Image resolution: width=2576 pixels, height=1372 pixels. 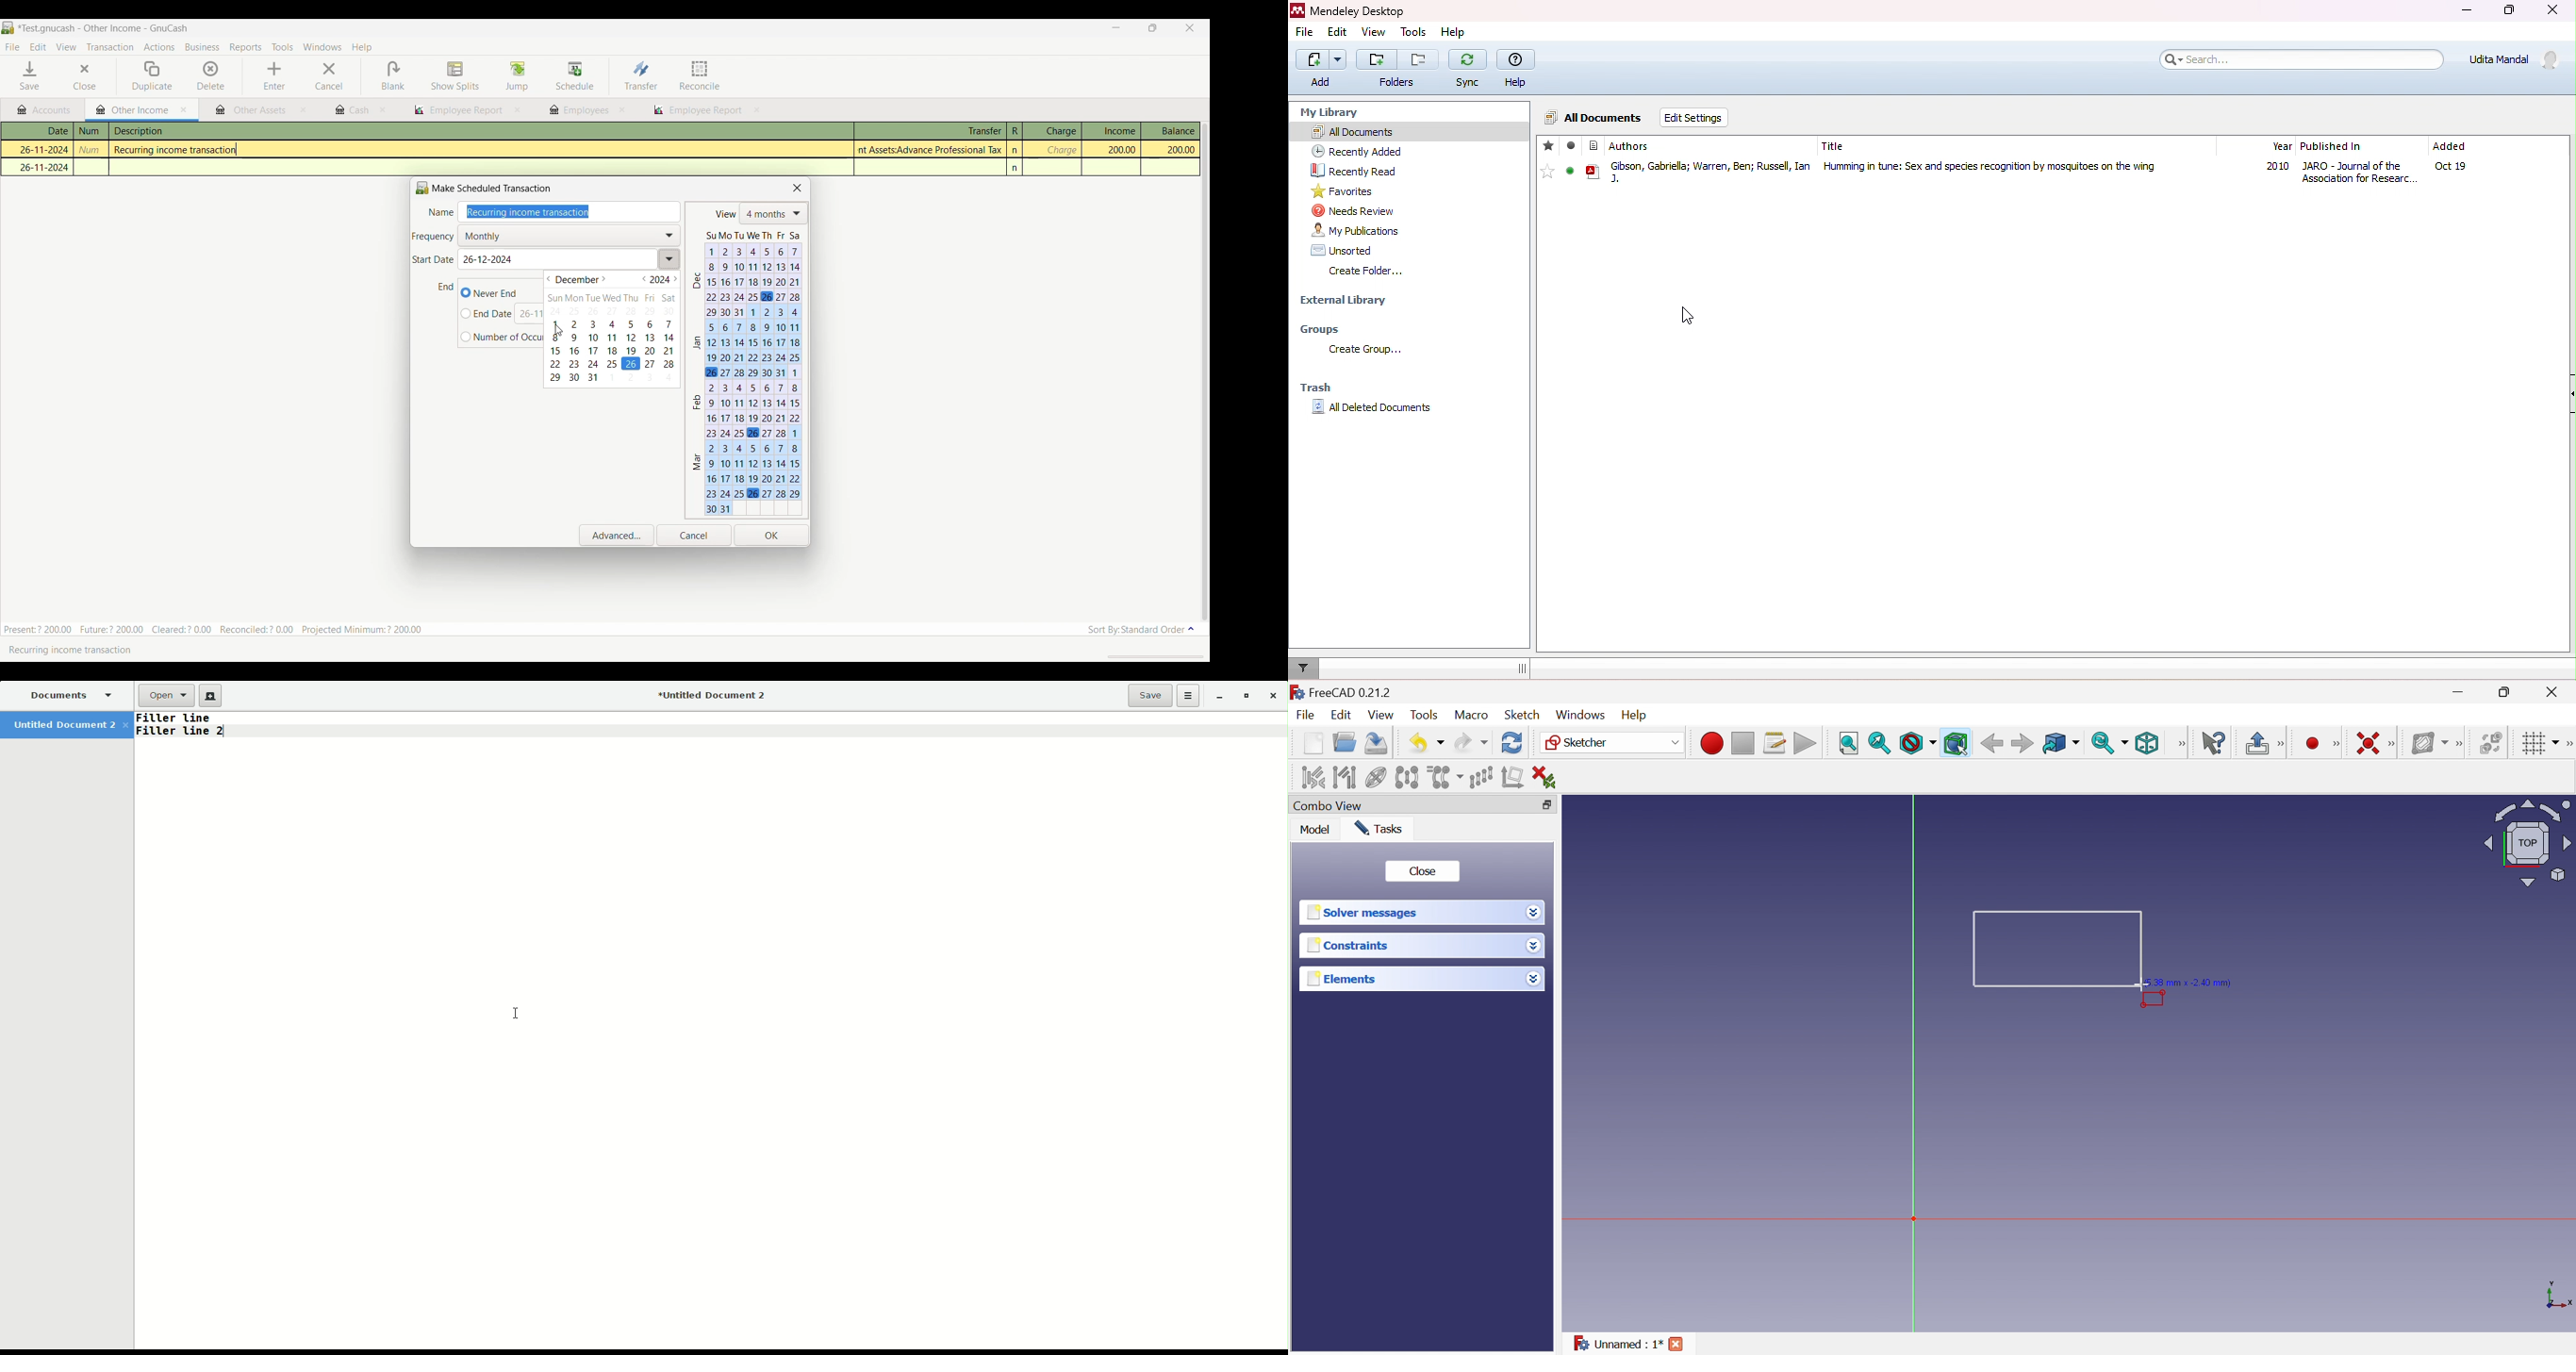 What do you see at coordinates (724, 214) in the screenshot?
I see `view` at bounding box center [724, 214].